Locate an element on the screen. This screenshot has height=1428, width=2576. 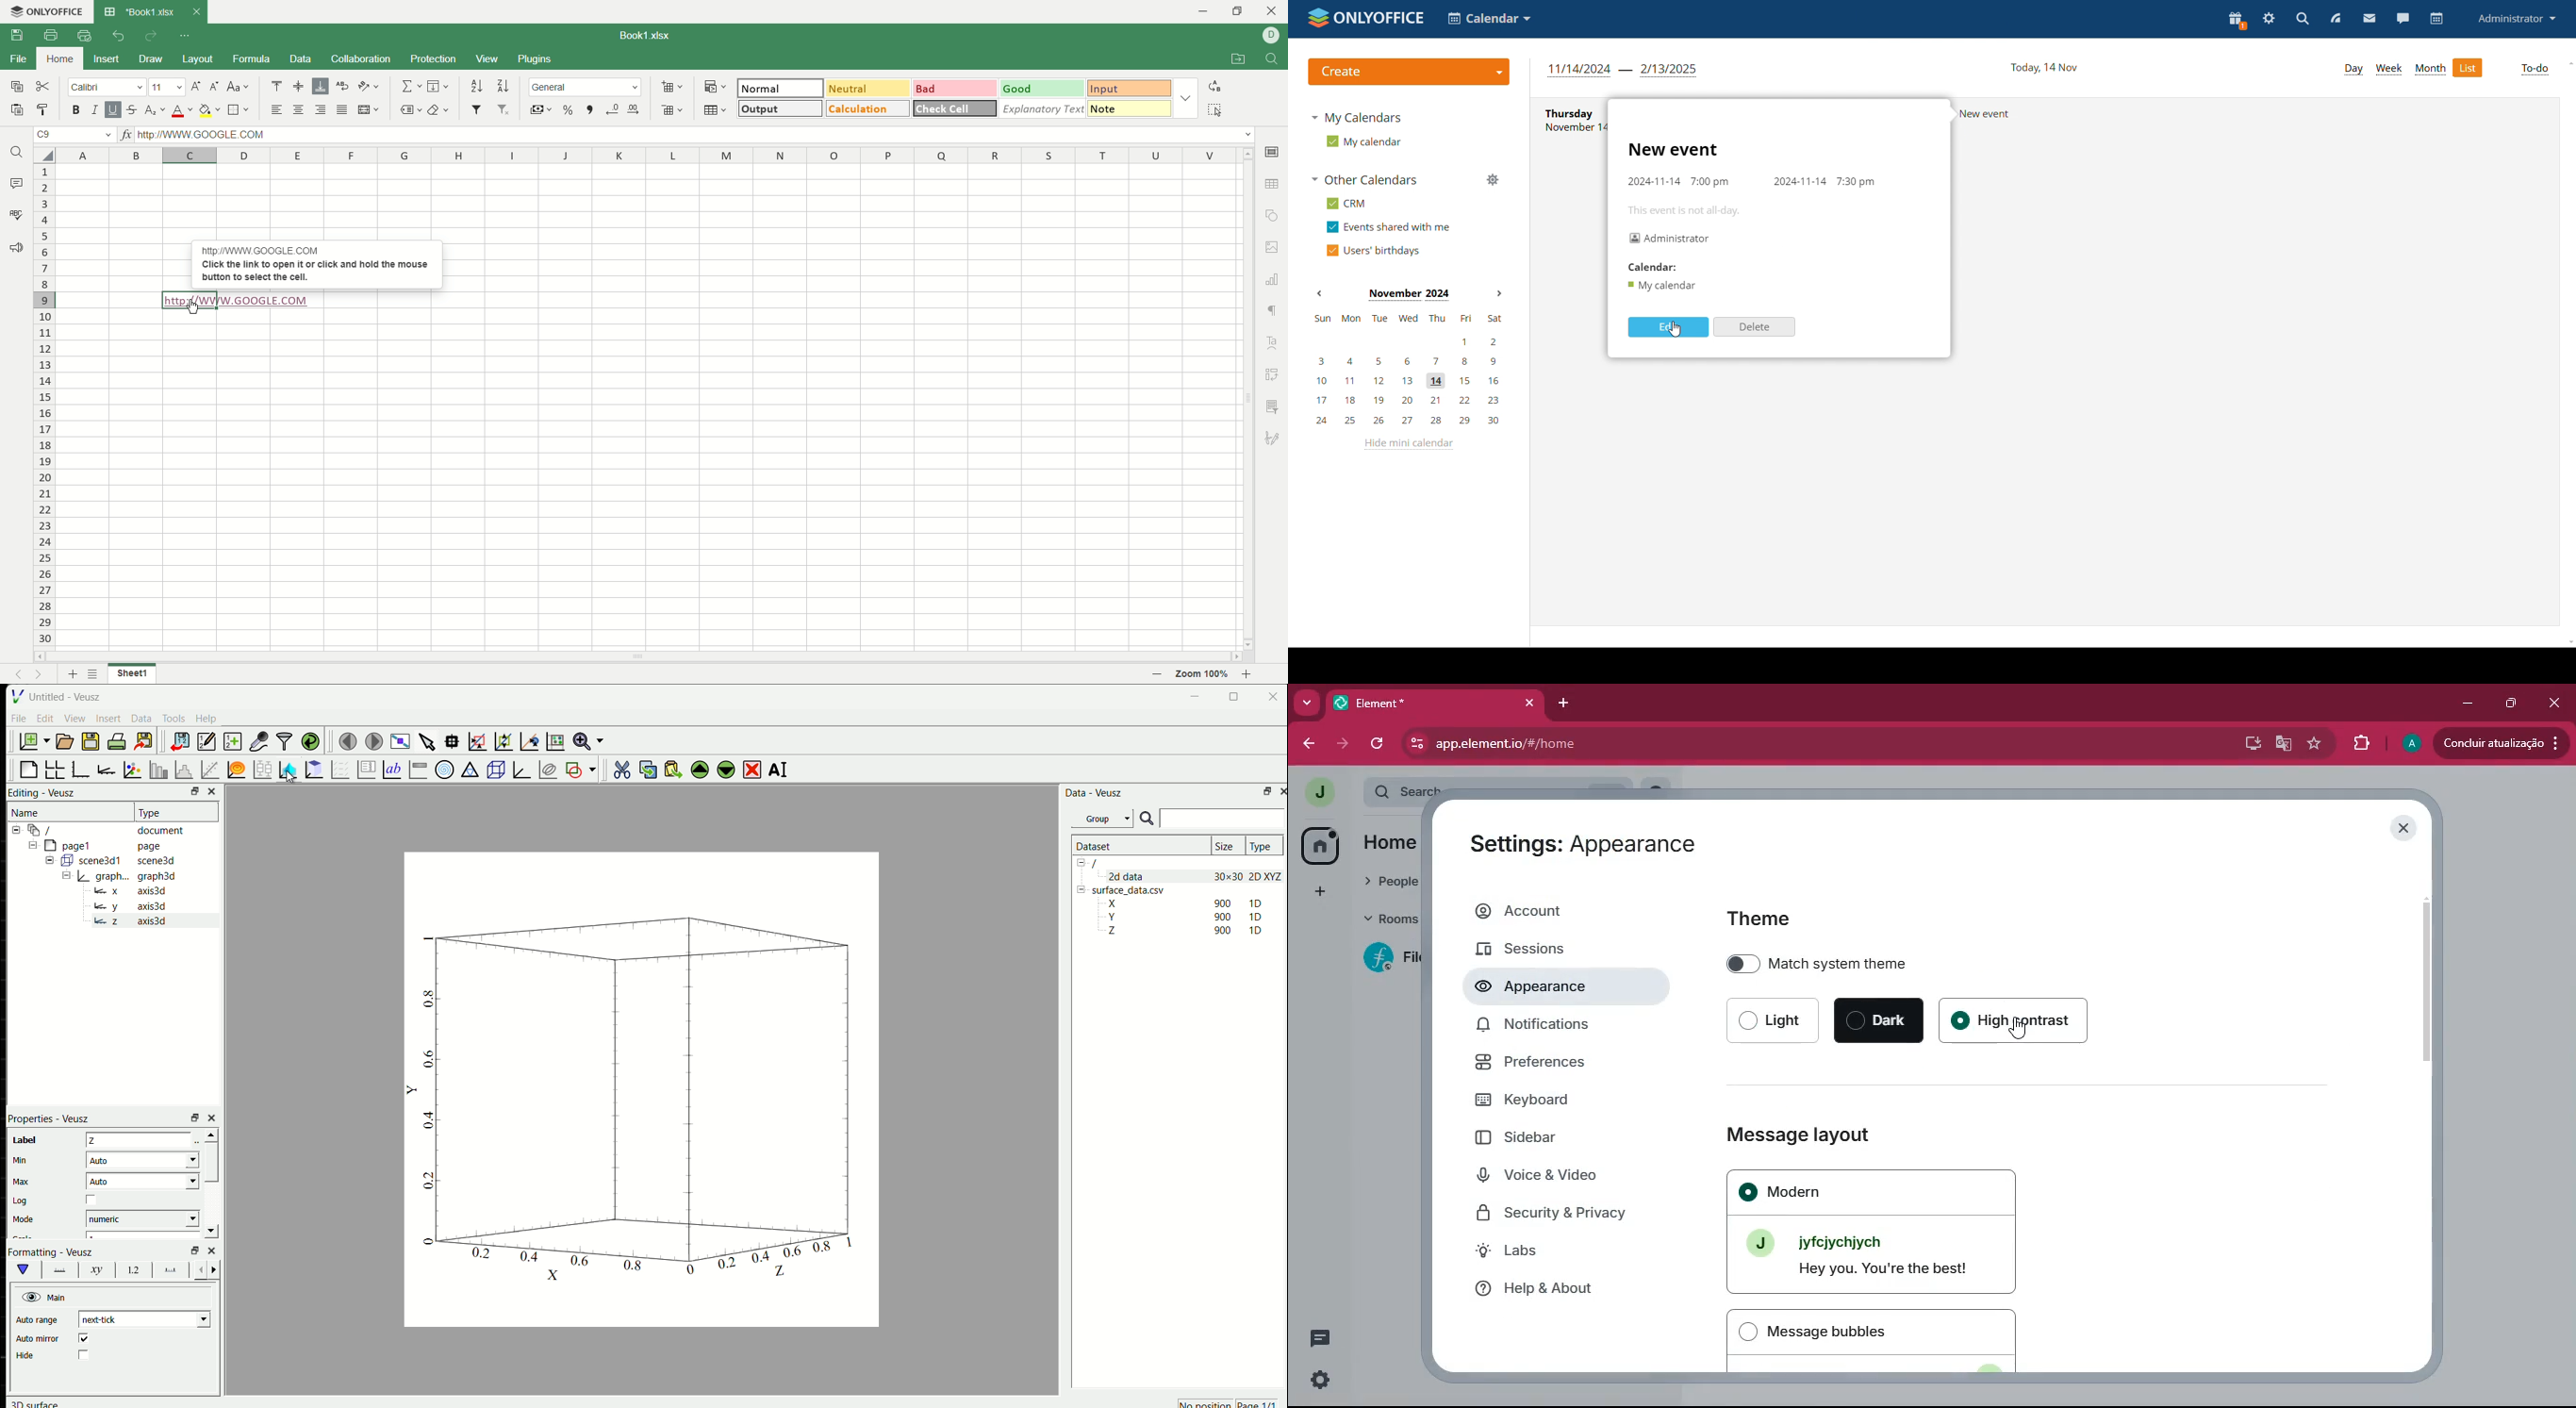
formula is located at coordinates (249, 58).